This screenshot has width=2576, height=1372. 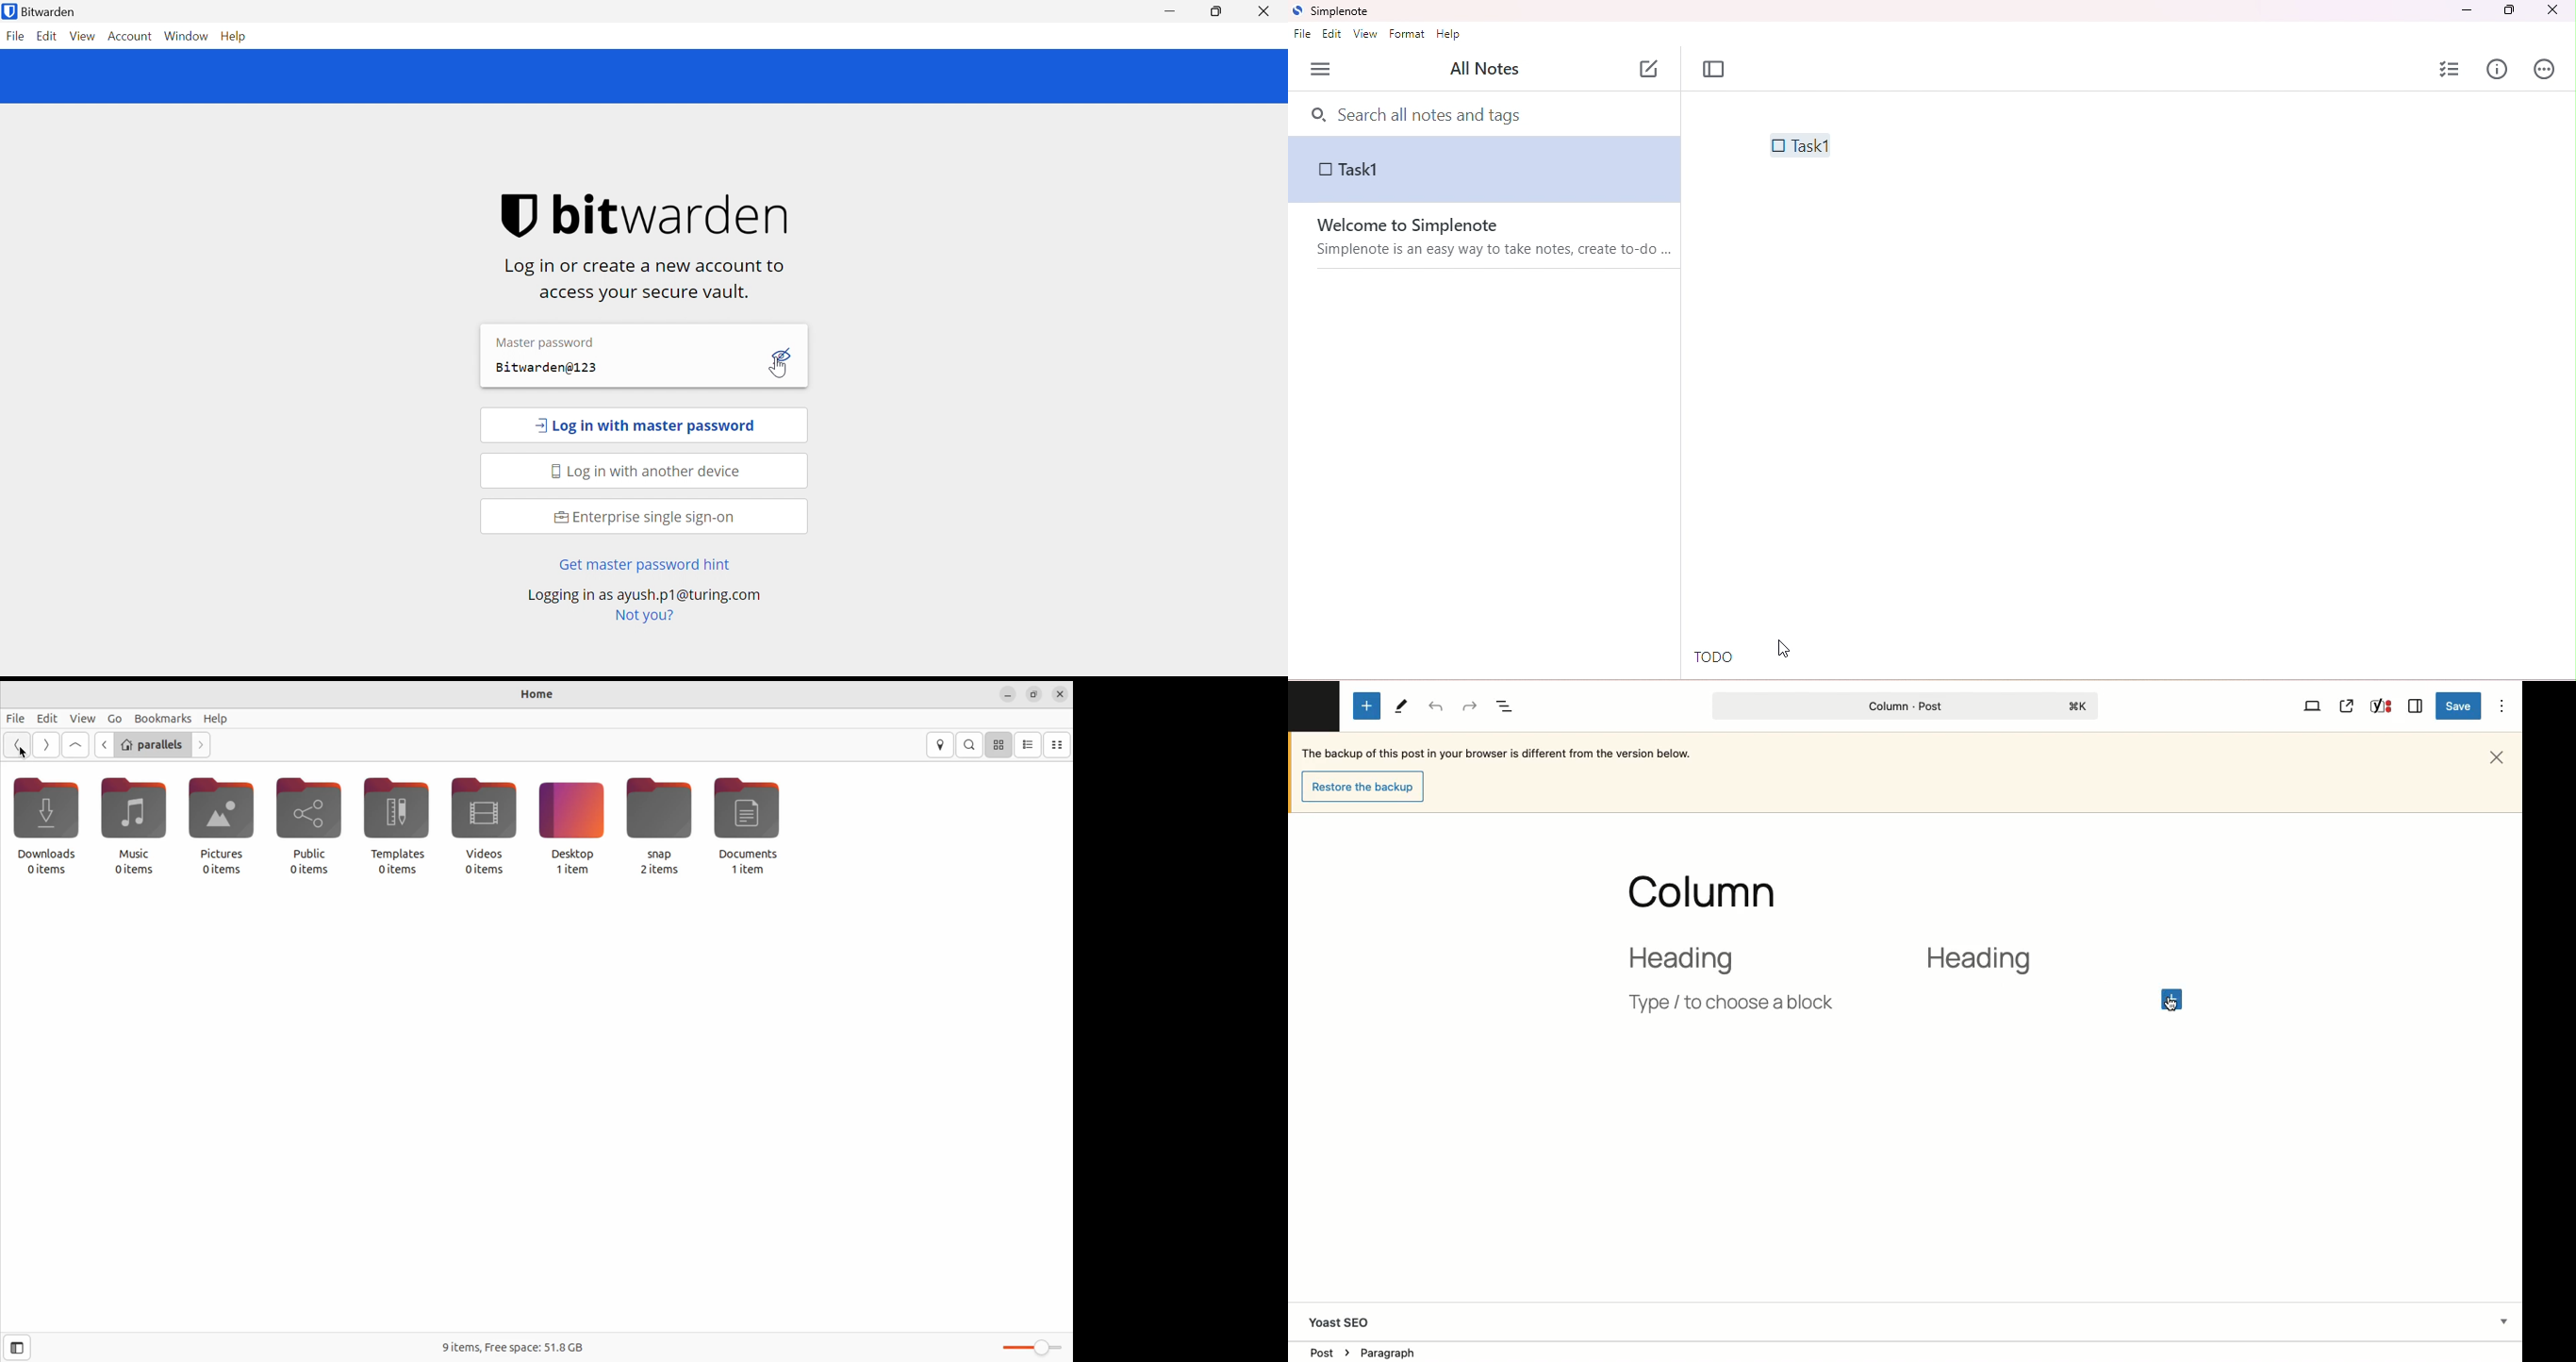 What do you see at coordinates (2174, 1009) in the screenshot?
I see `cursor` at bounding box center [2174, 1009].